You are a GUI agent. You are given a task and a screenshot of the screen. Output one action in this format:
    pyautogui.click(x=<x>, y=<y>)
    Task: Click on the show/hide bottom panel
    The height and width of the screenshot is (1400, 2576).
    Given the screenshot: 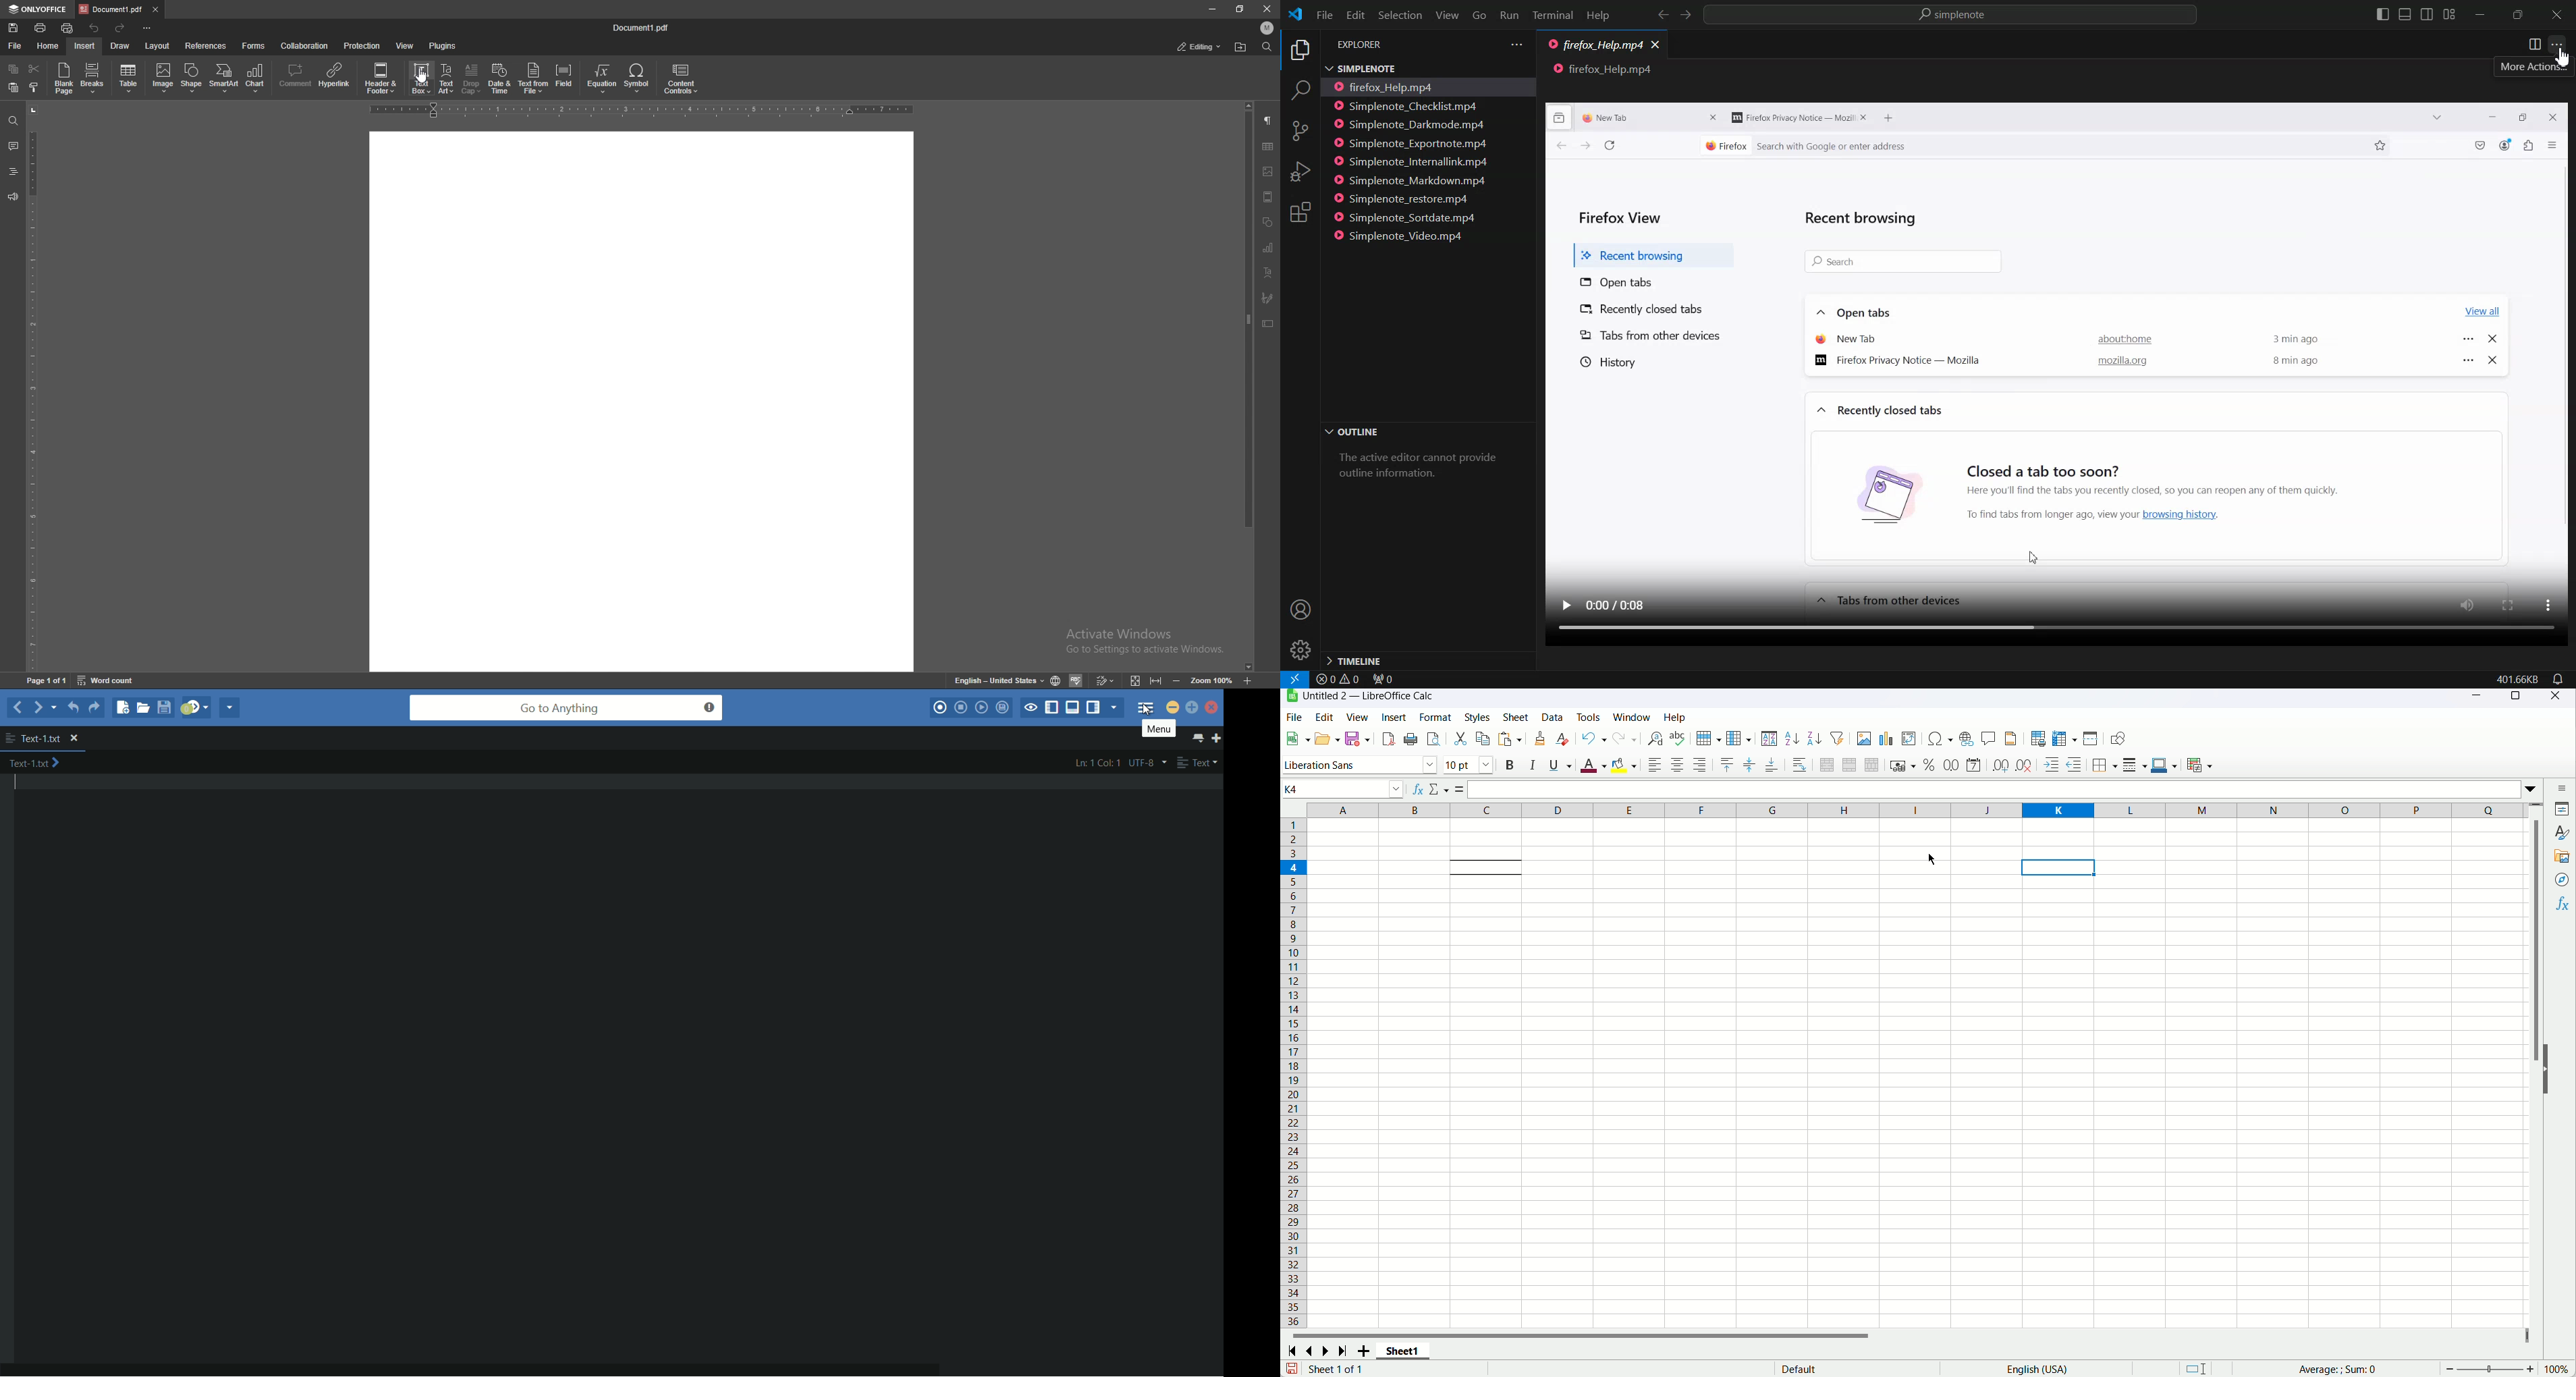 What is the action you would take?
    pyautogui.click(x=1073, y=708)
    